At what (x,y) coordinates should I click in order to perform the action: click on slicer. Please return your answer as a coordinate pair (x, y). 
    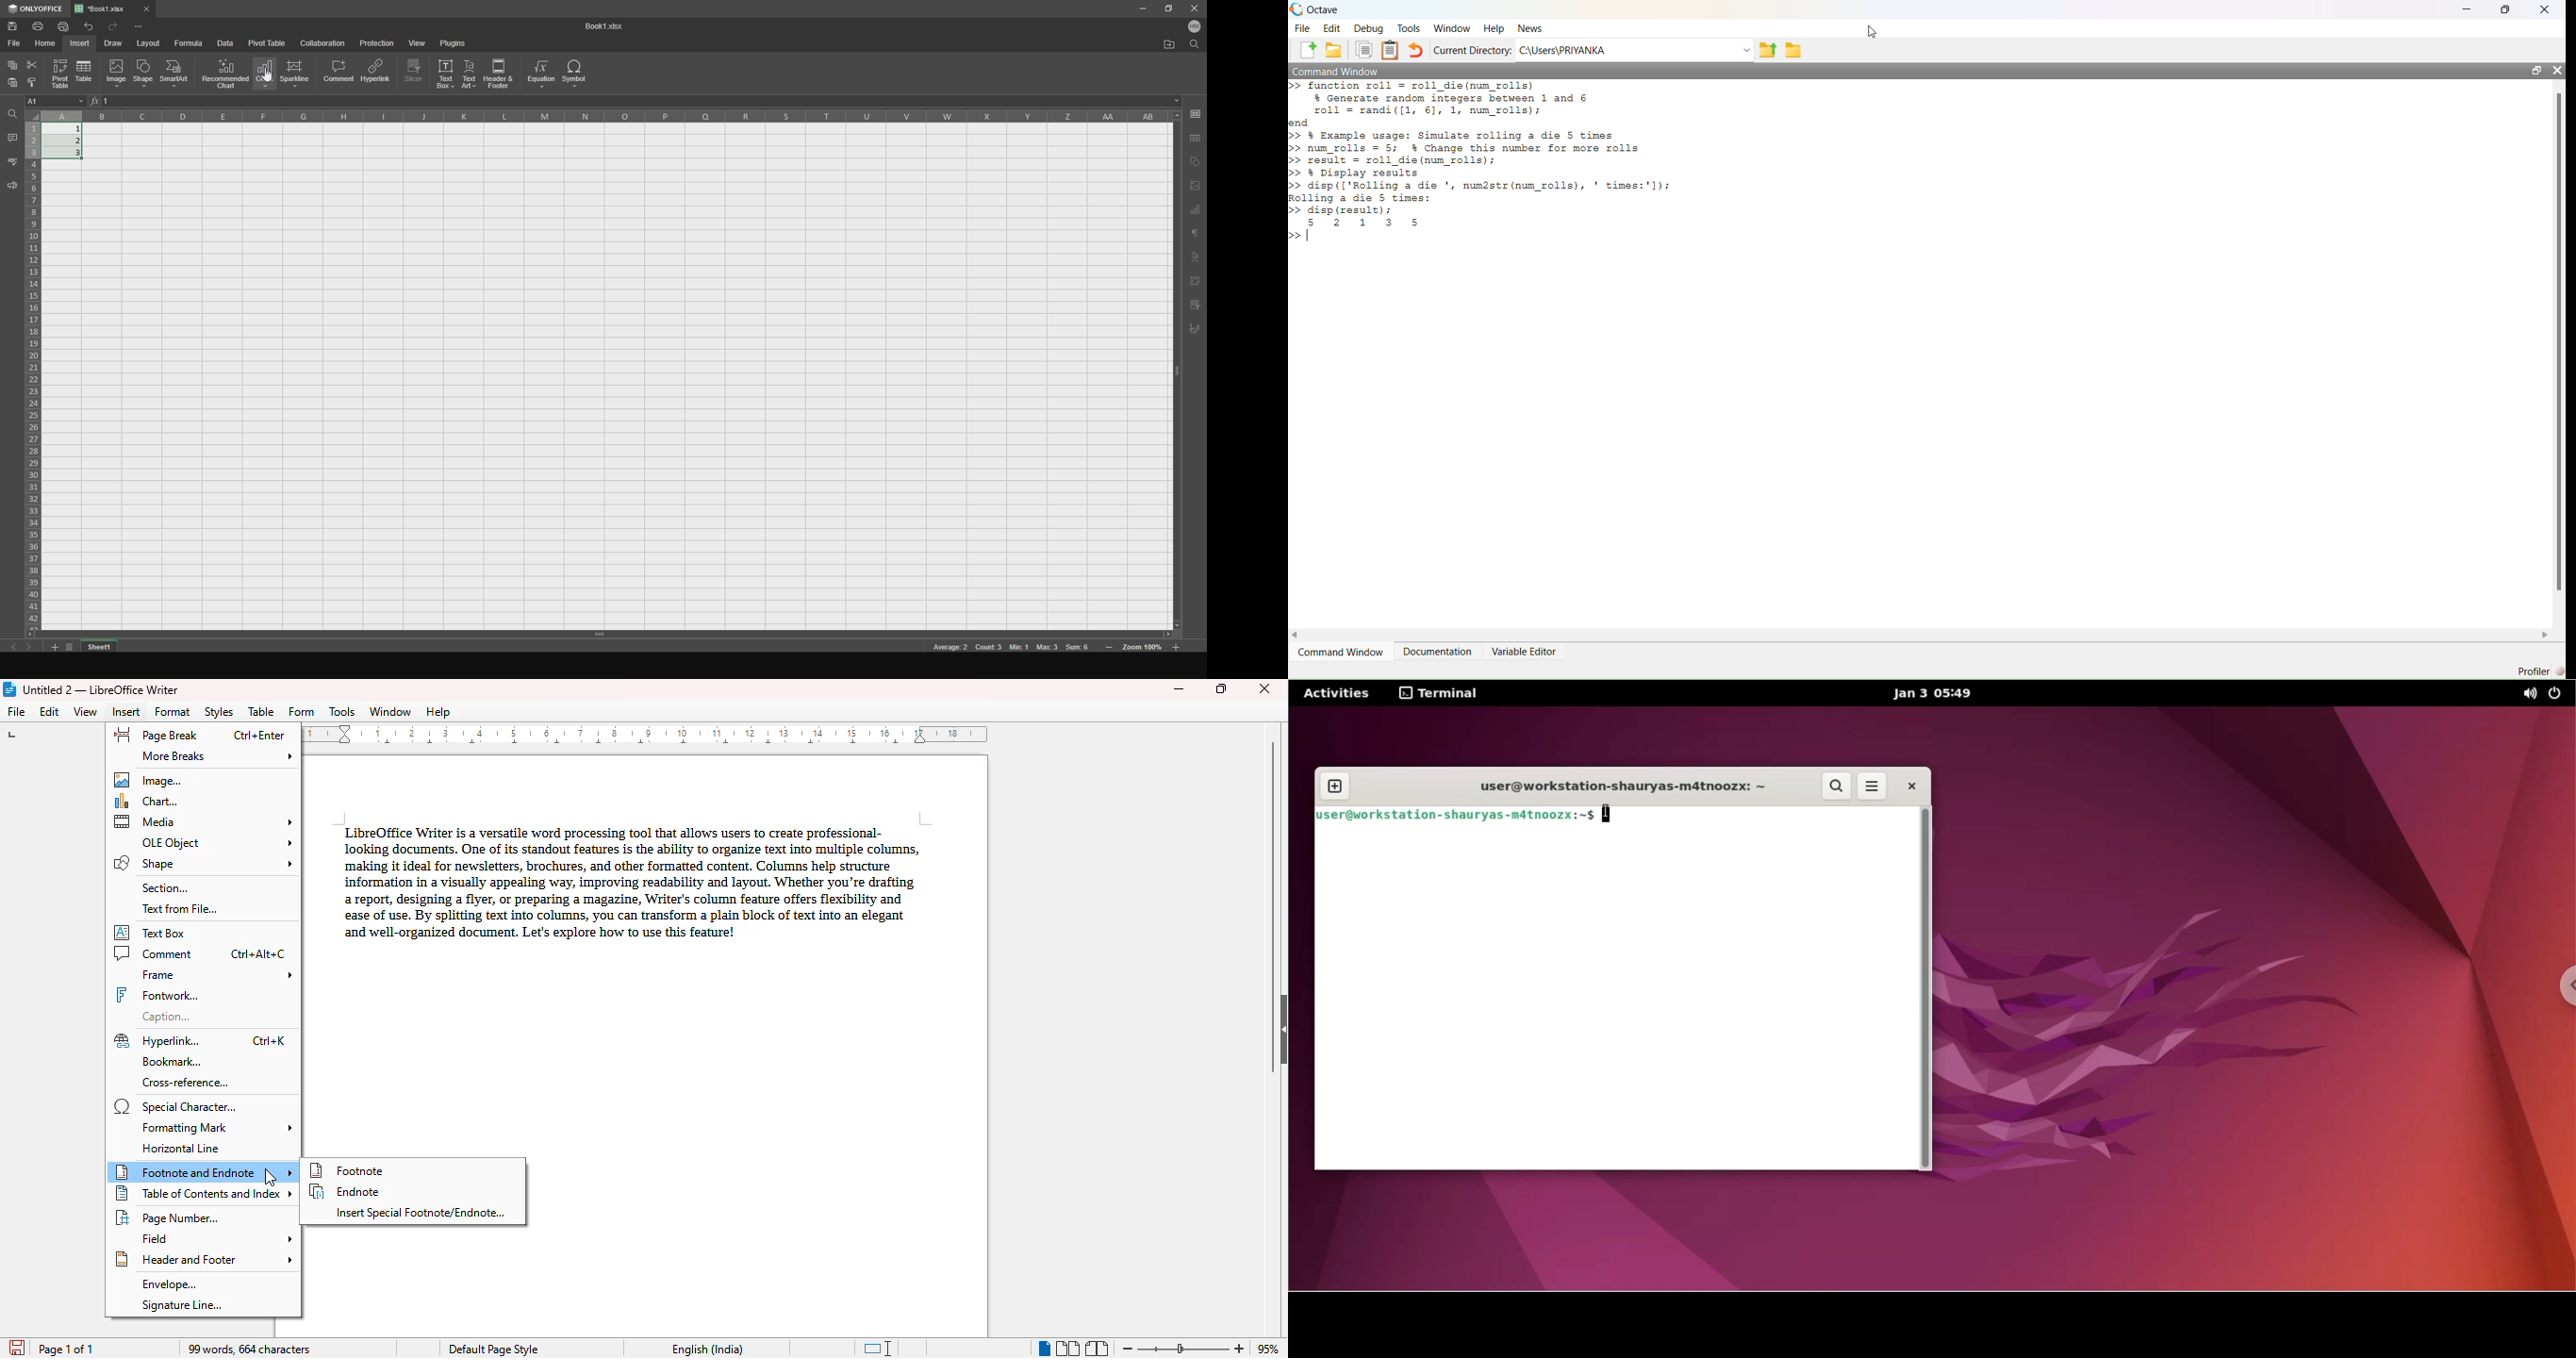
    Looking at the image, I should click on (414, 73).